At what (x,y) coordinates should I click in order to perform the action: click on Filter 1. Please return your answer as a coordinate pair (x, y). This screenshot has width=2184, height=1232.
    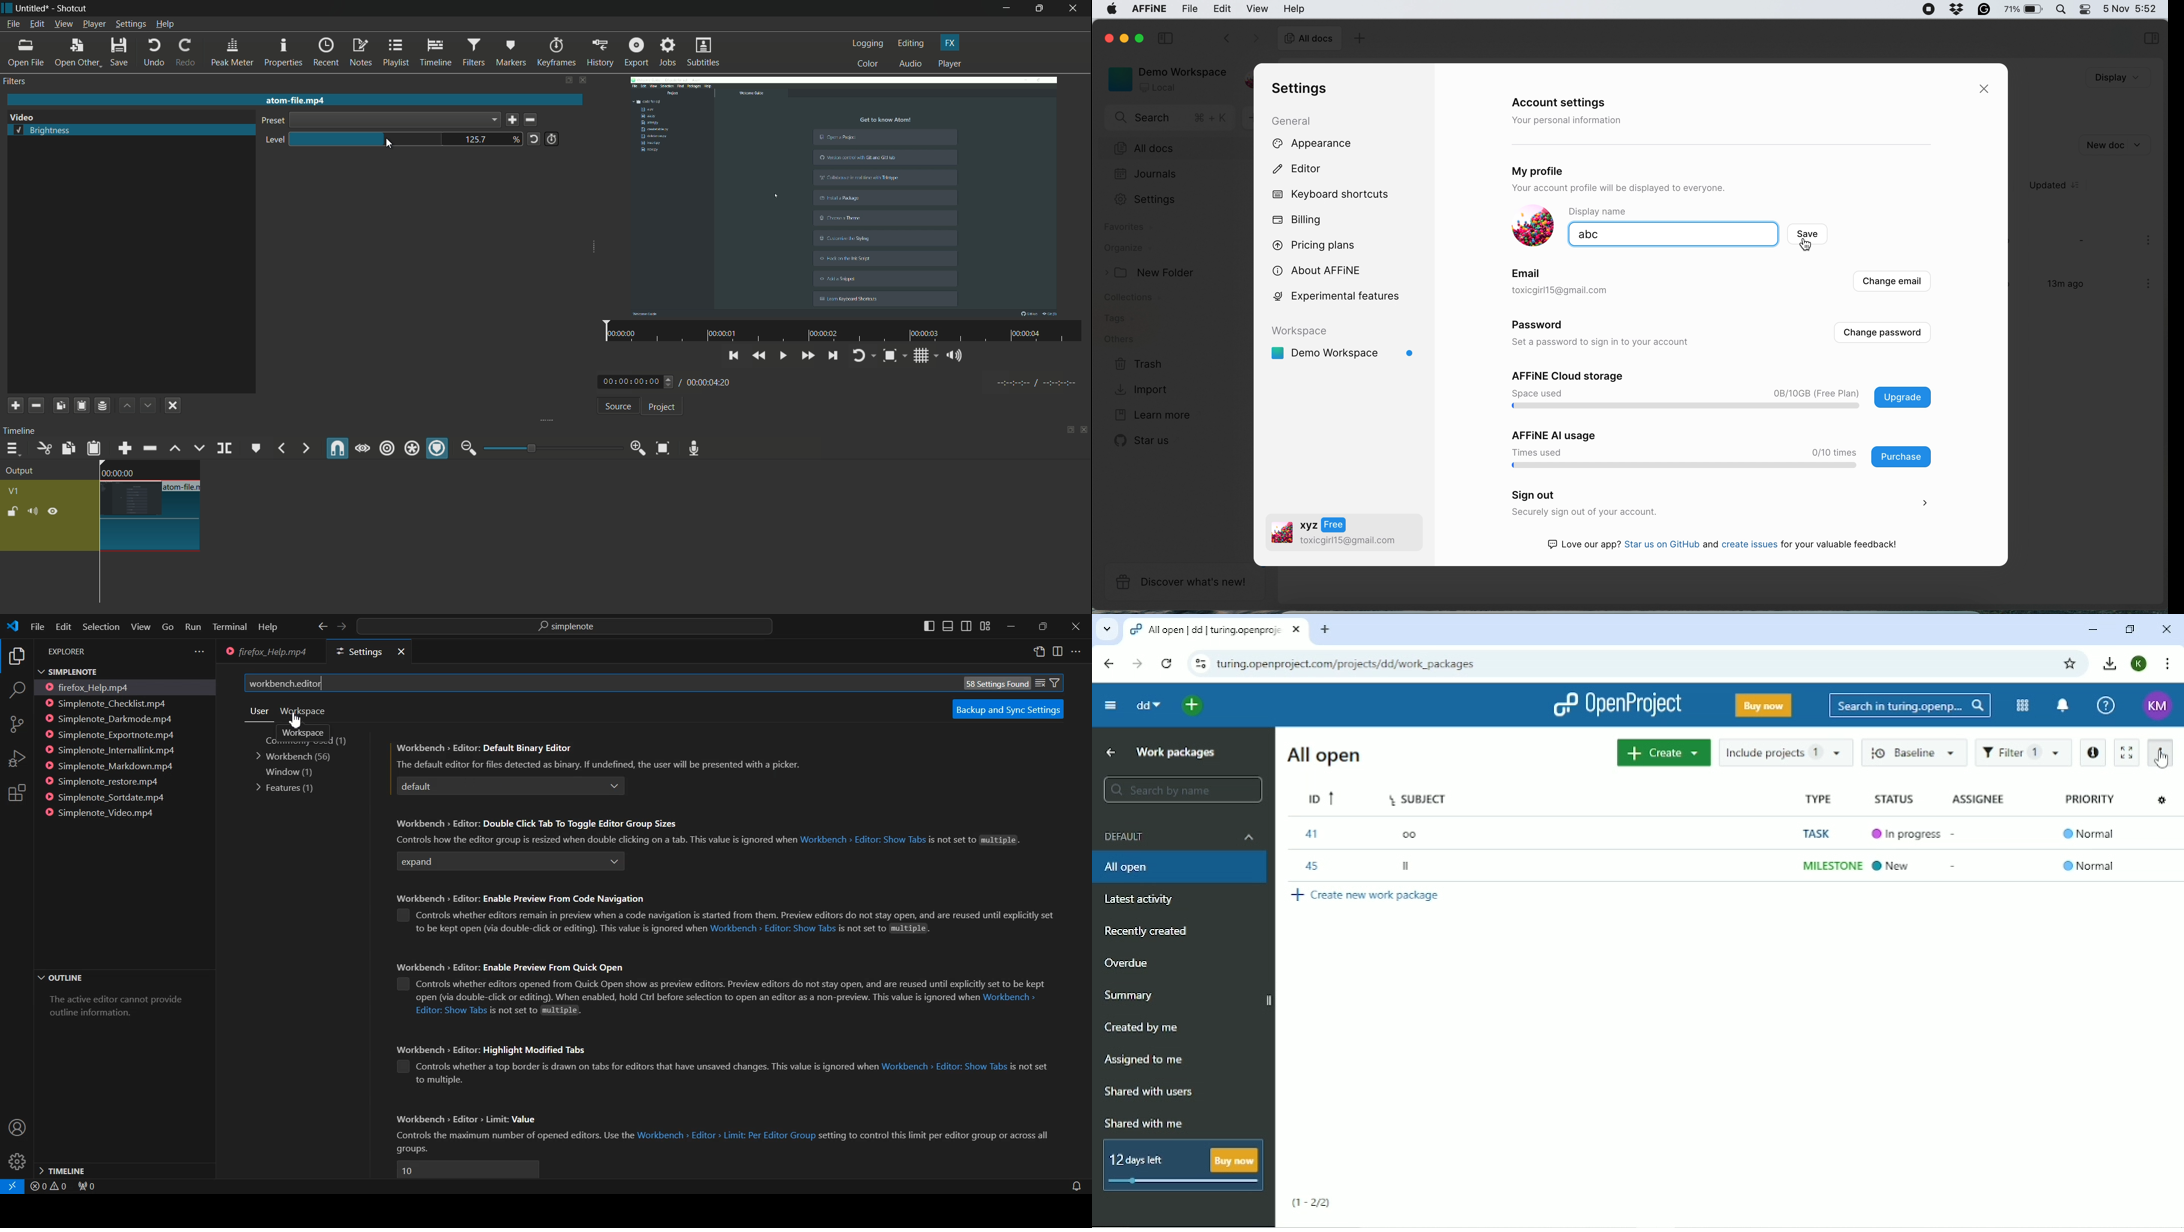
    Looking at the image, I should click on (2023, 752).